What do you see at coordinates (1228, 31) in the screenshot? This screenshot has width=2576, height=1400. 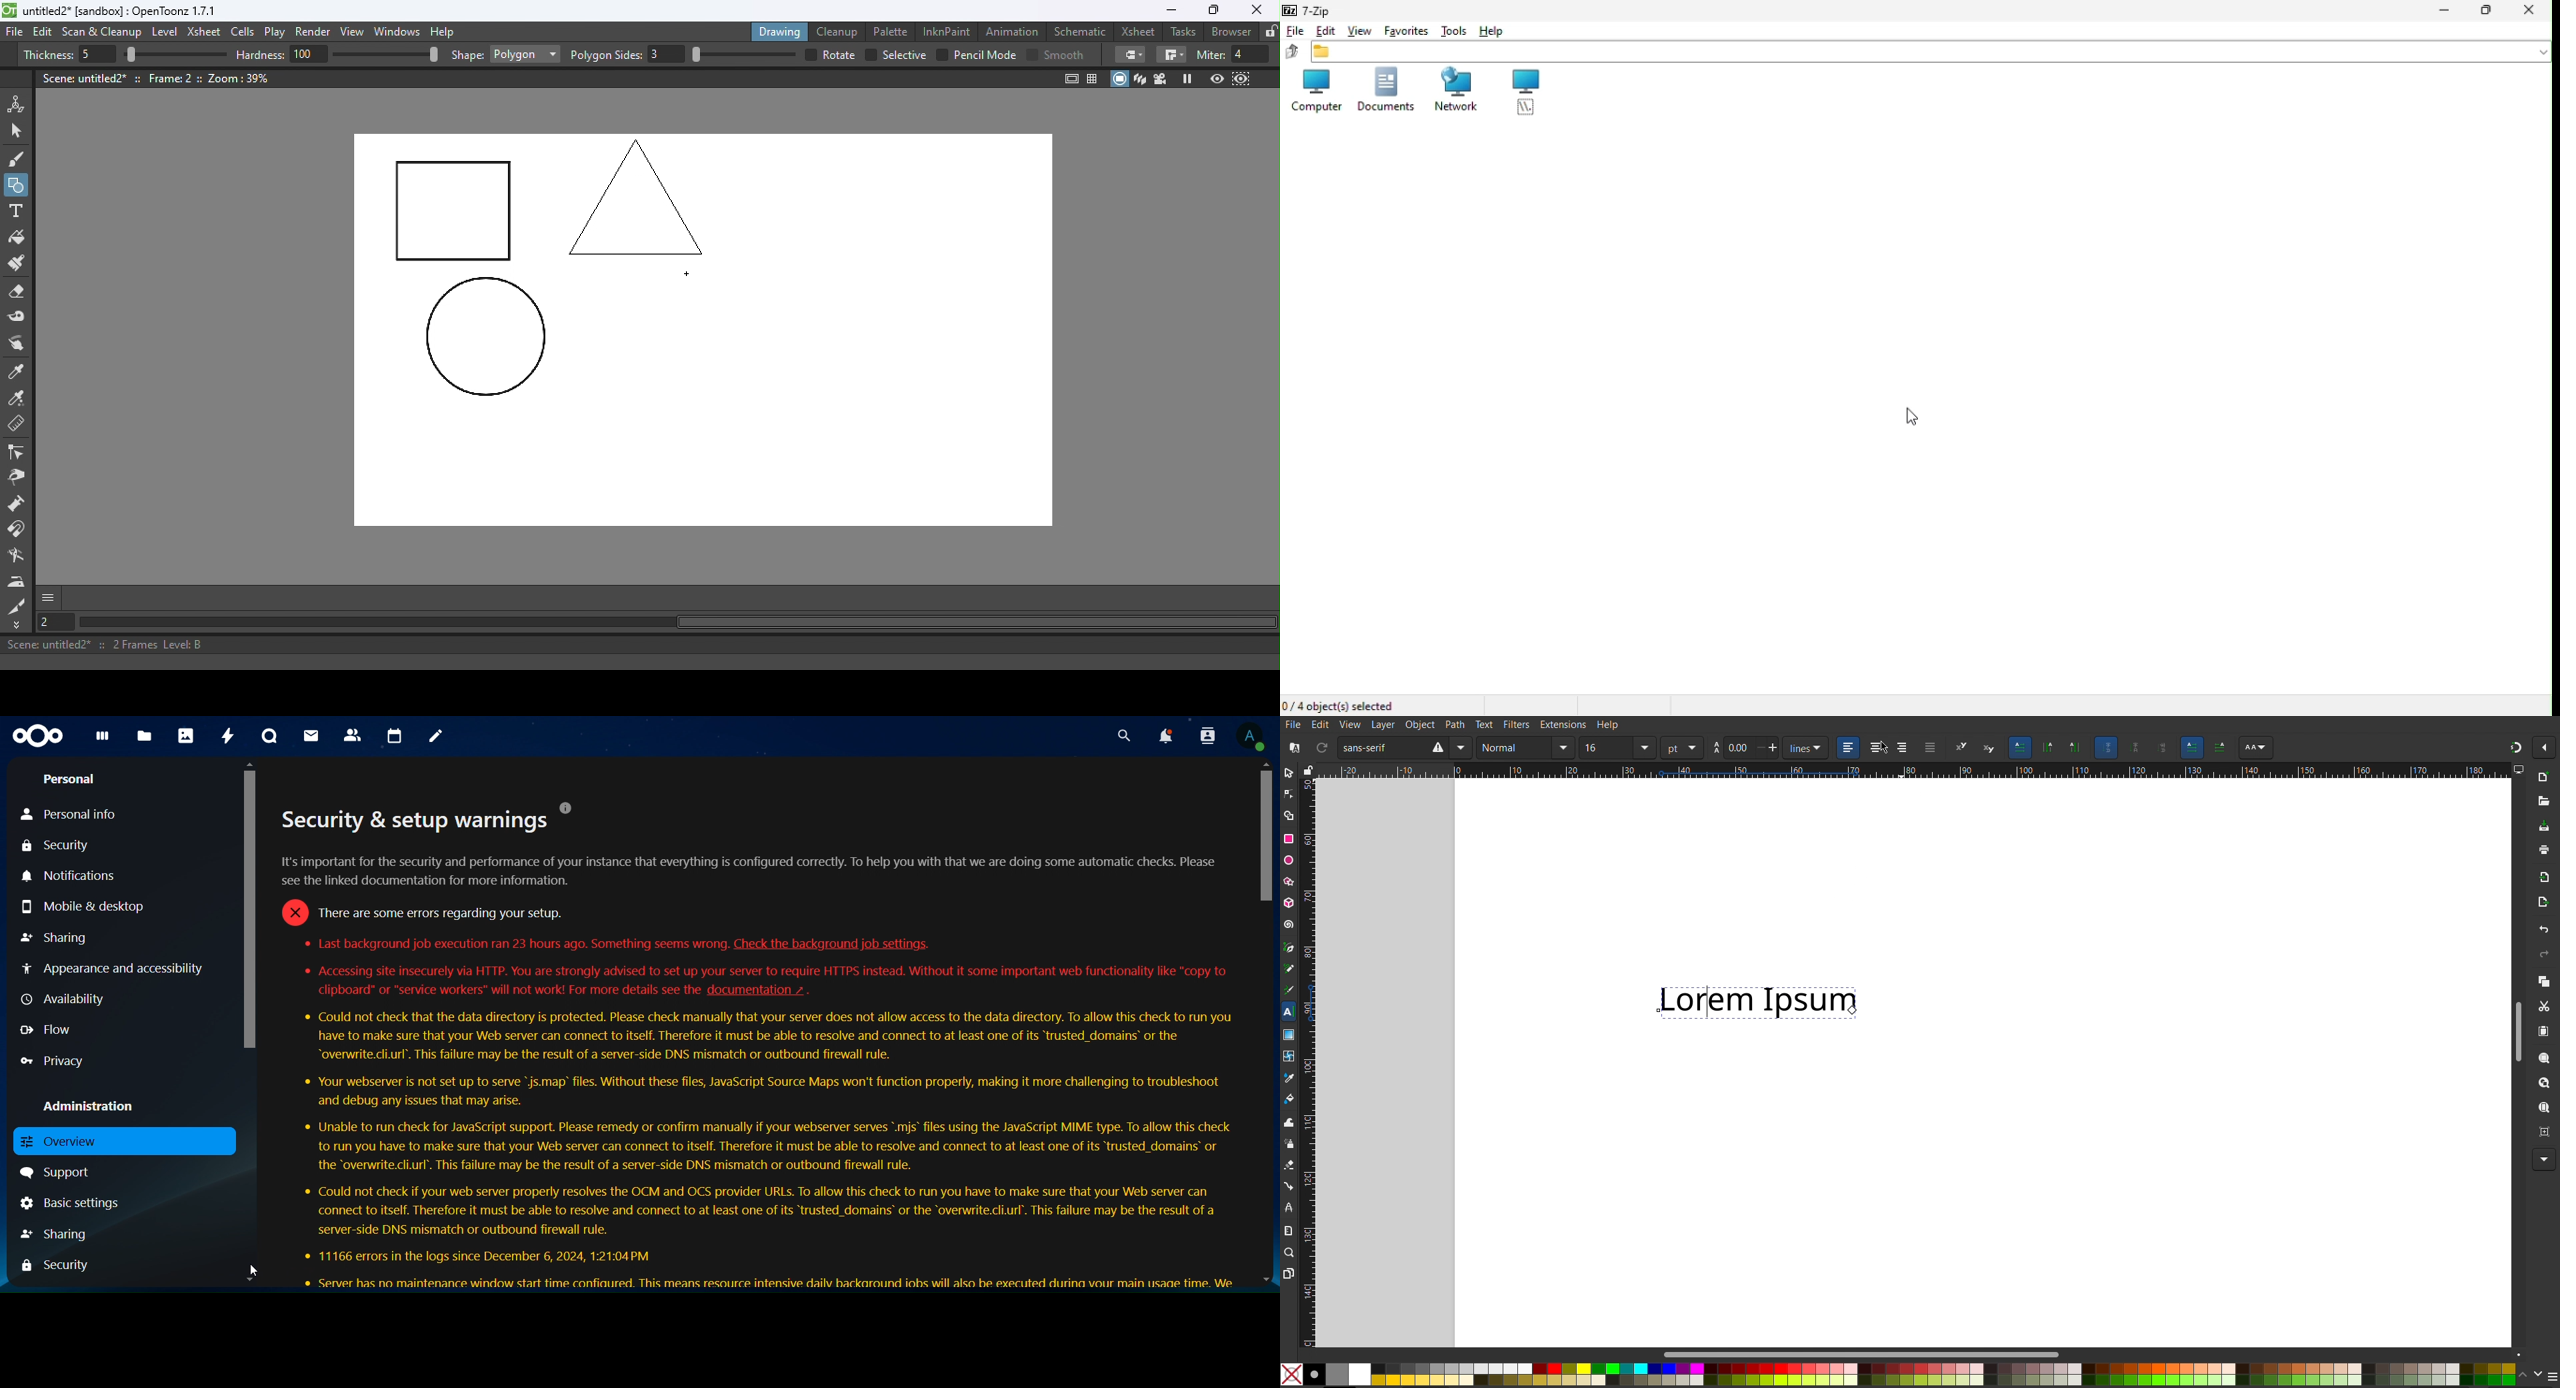 I see `Browser` at bounding box center [1228, 31].